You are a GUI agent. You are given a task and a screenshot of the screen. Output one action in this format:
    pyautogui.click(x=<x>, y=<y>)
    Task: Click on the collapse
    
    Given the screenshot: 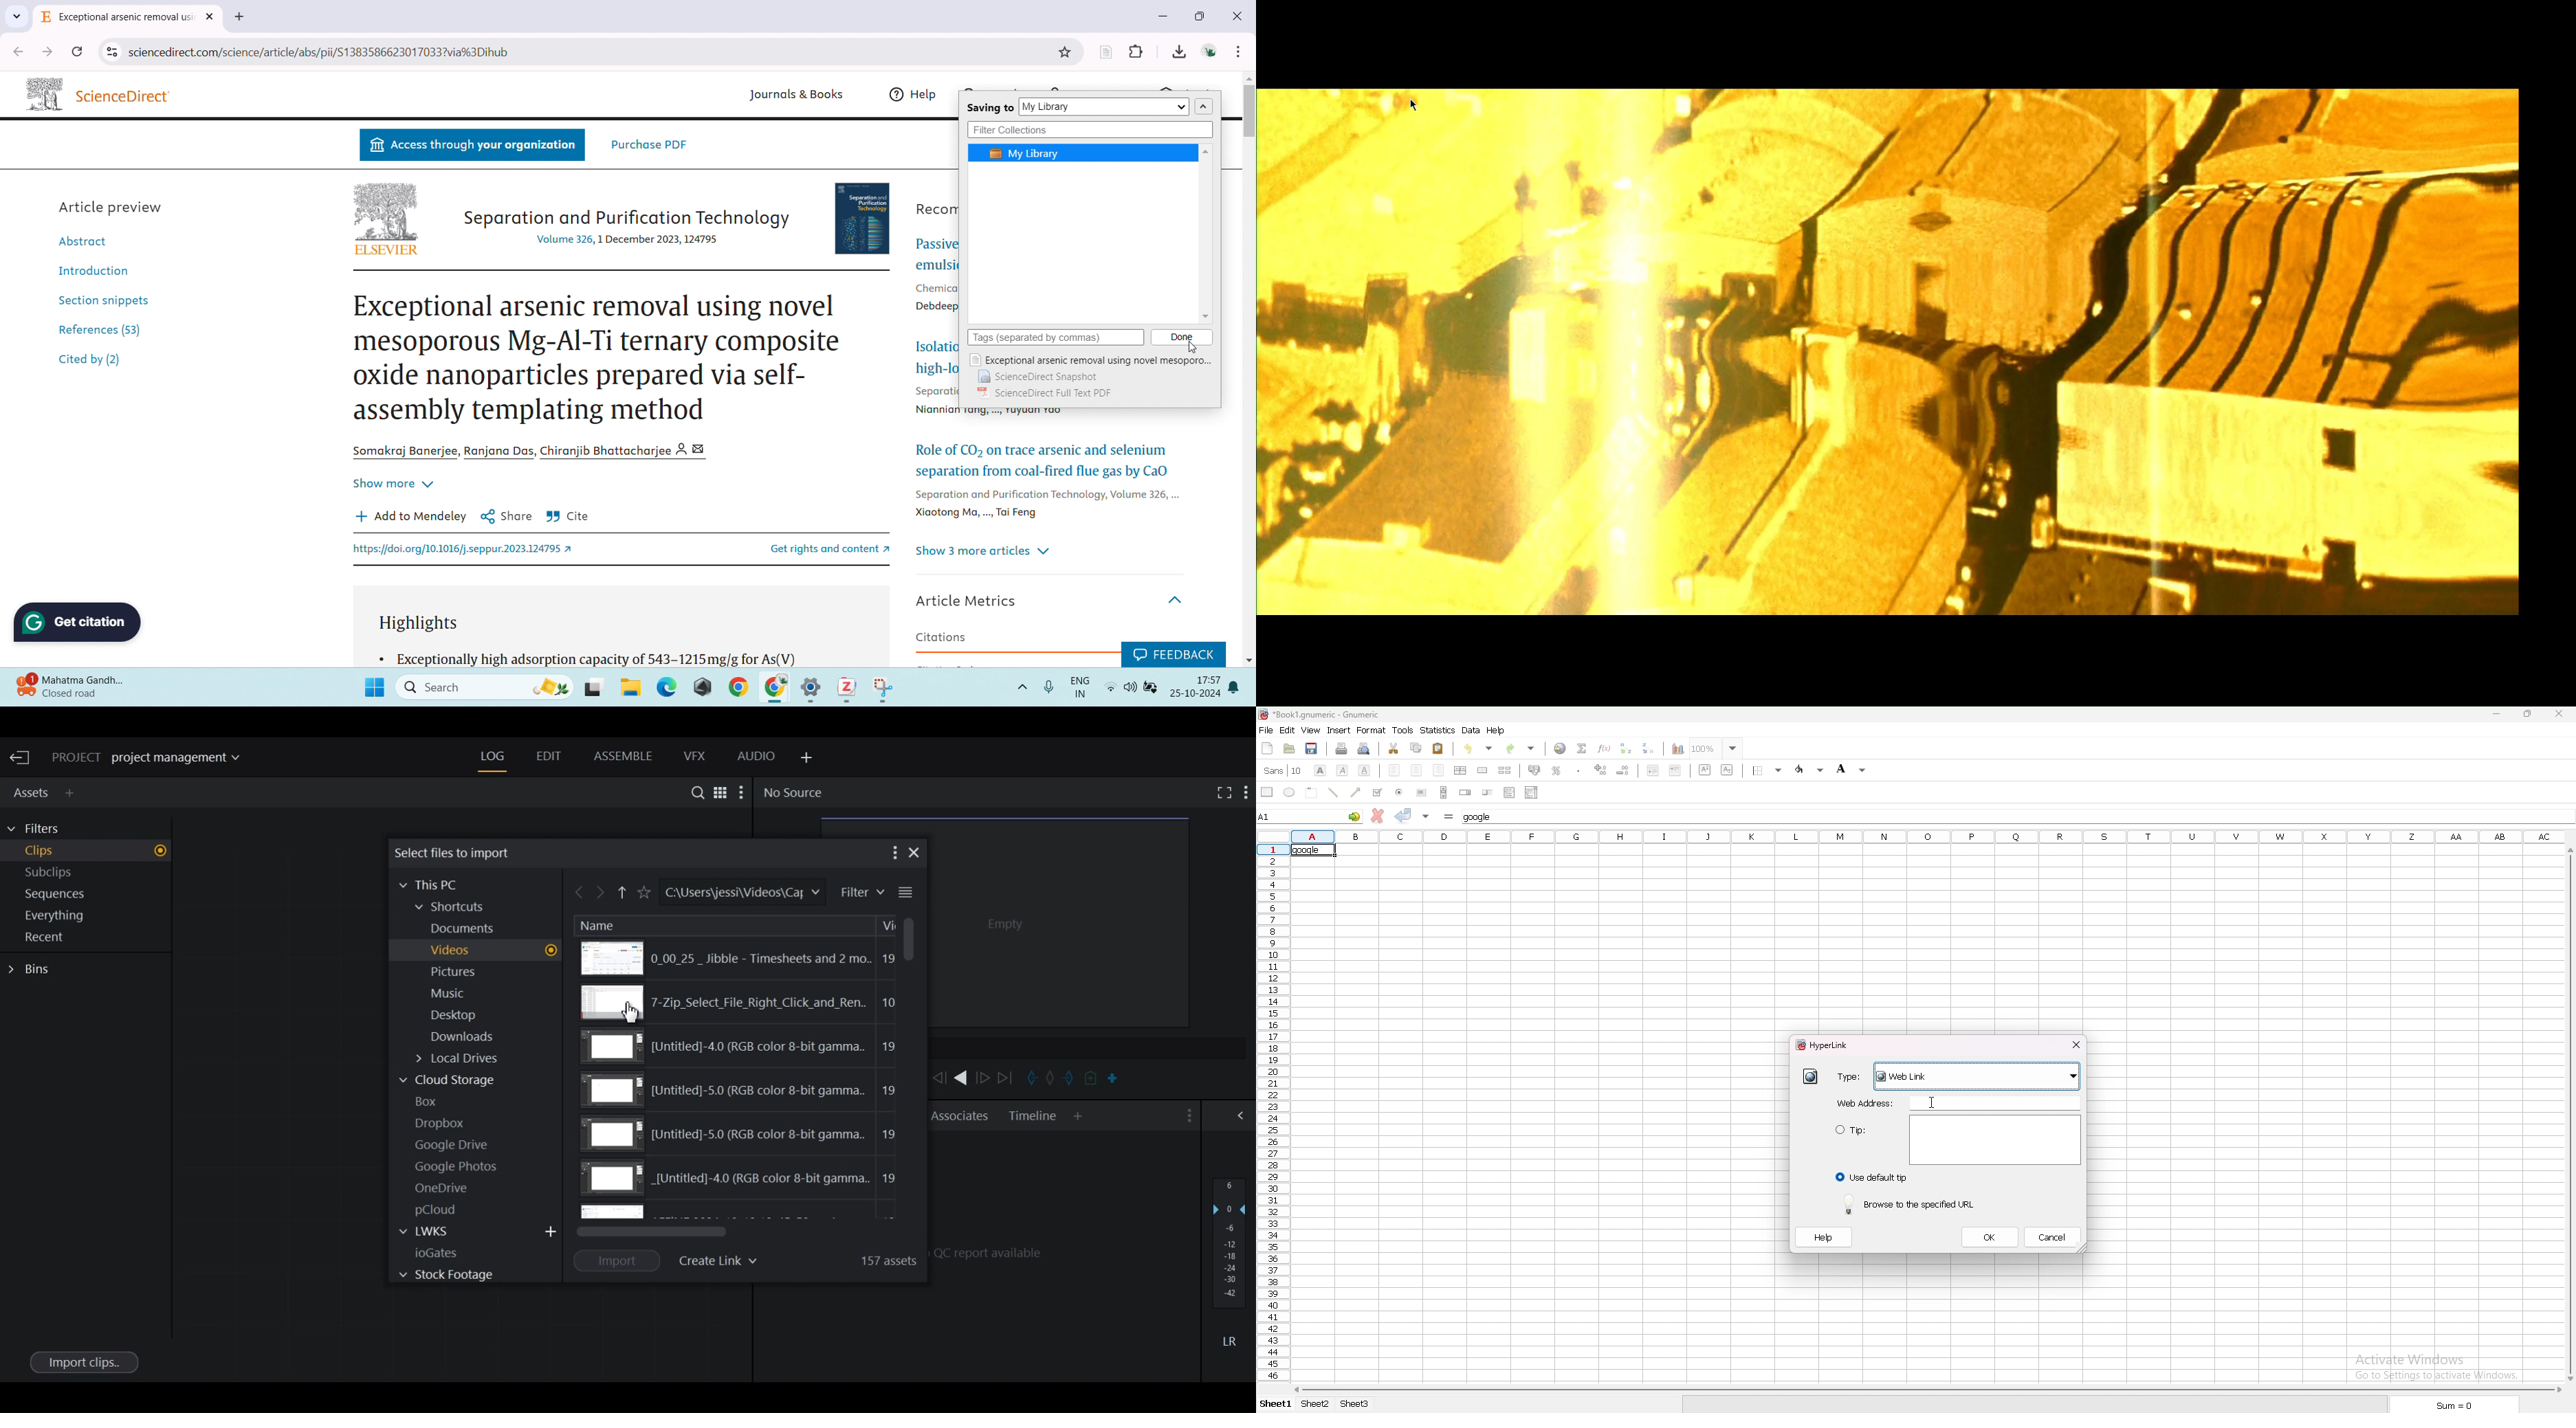 What is the action you would take?
    pyautogui.click(x=1203, y=107)
    